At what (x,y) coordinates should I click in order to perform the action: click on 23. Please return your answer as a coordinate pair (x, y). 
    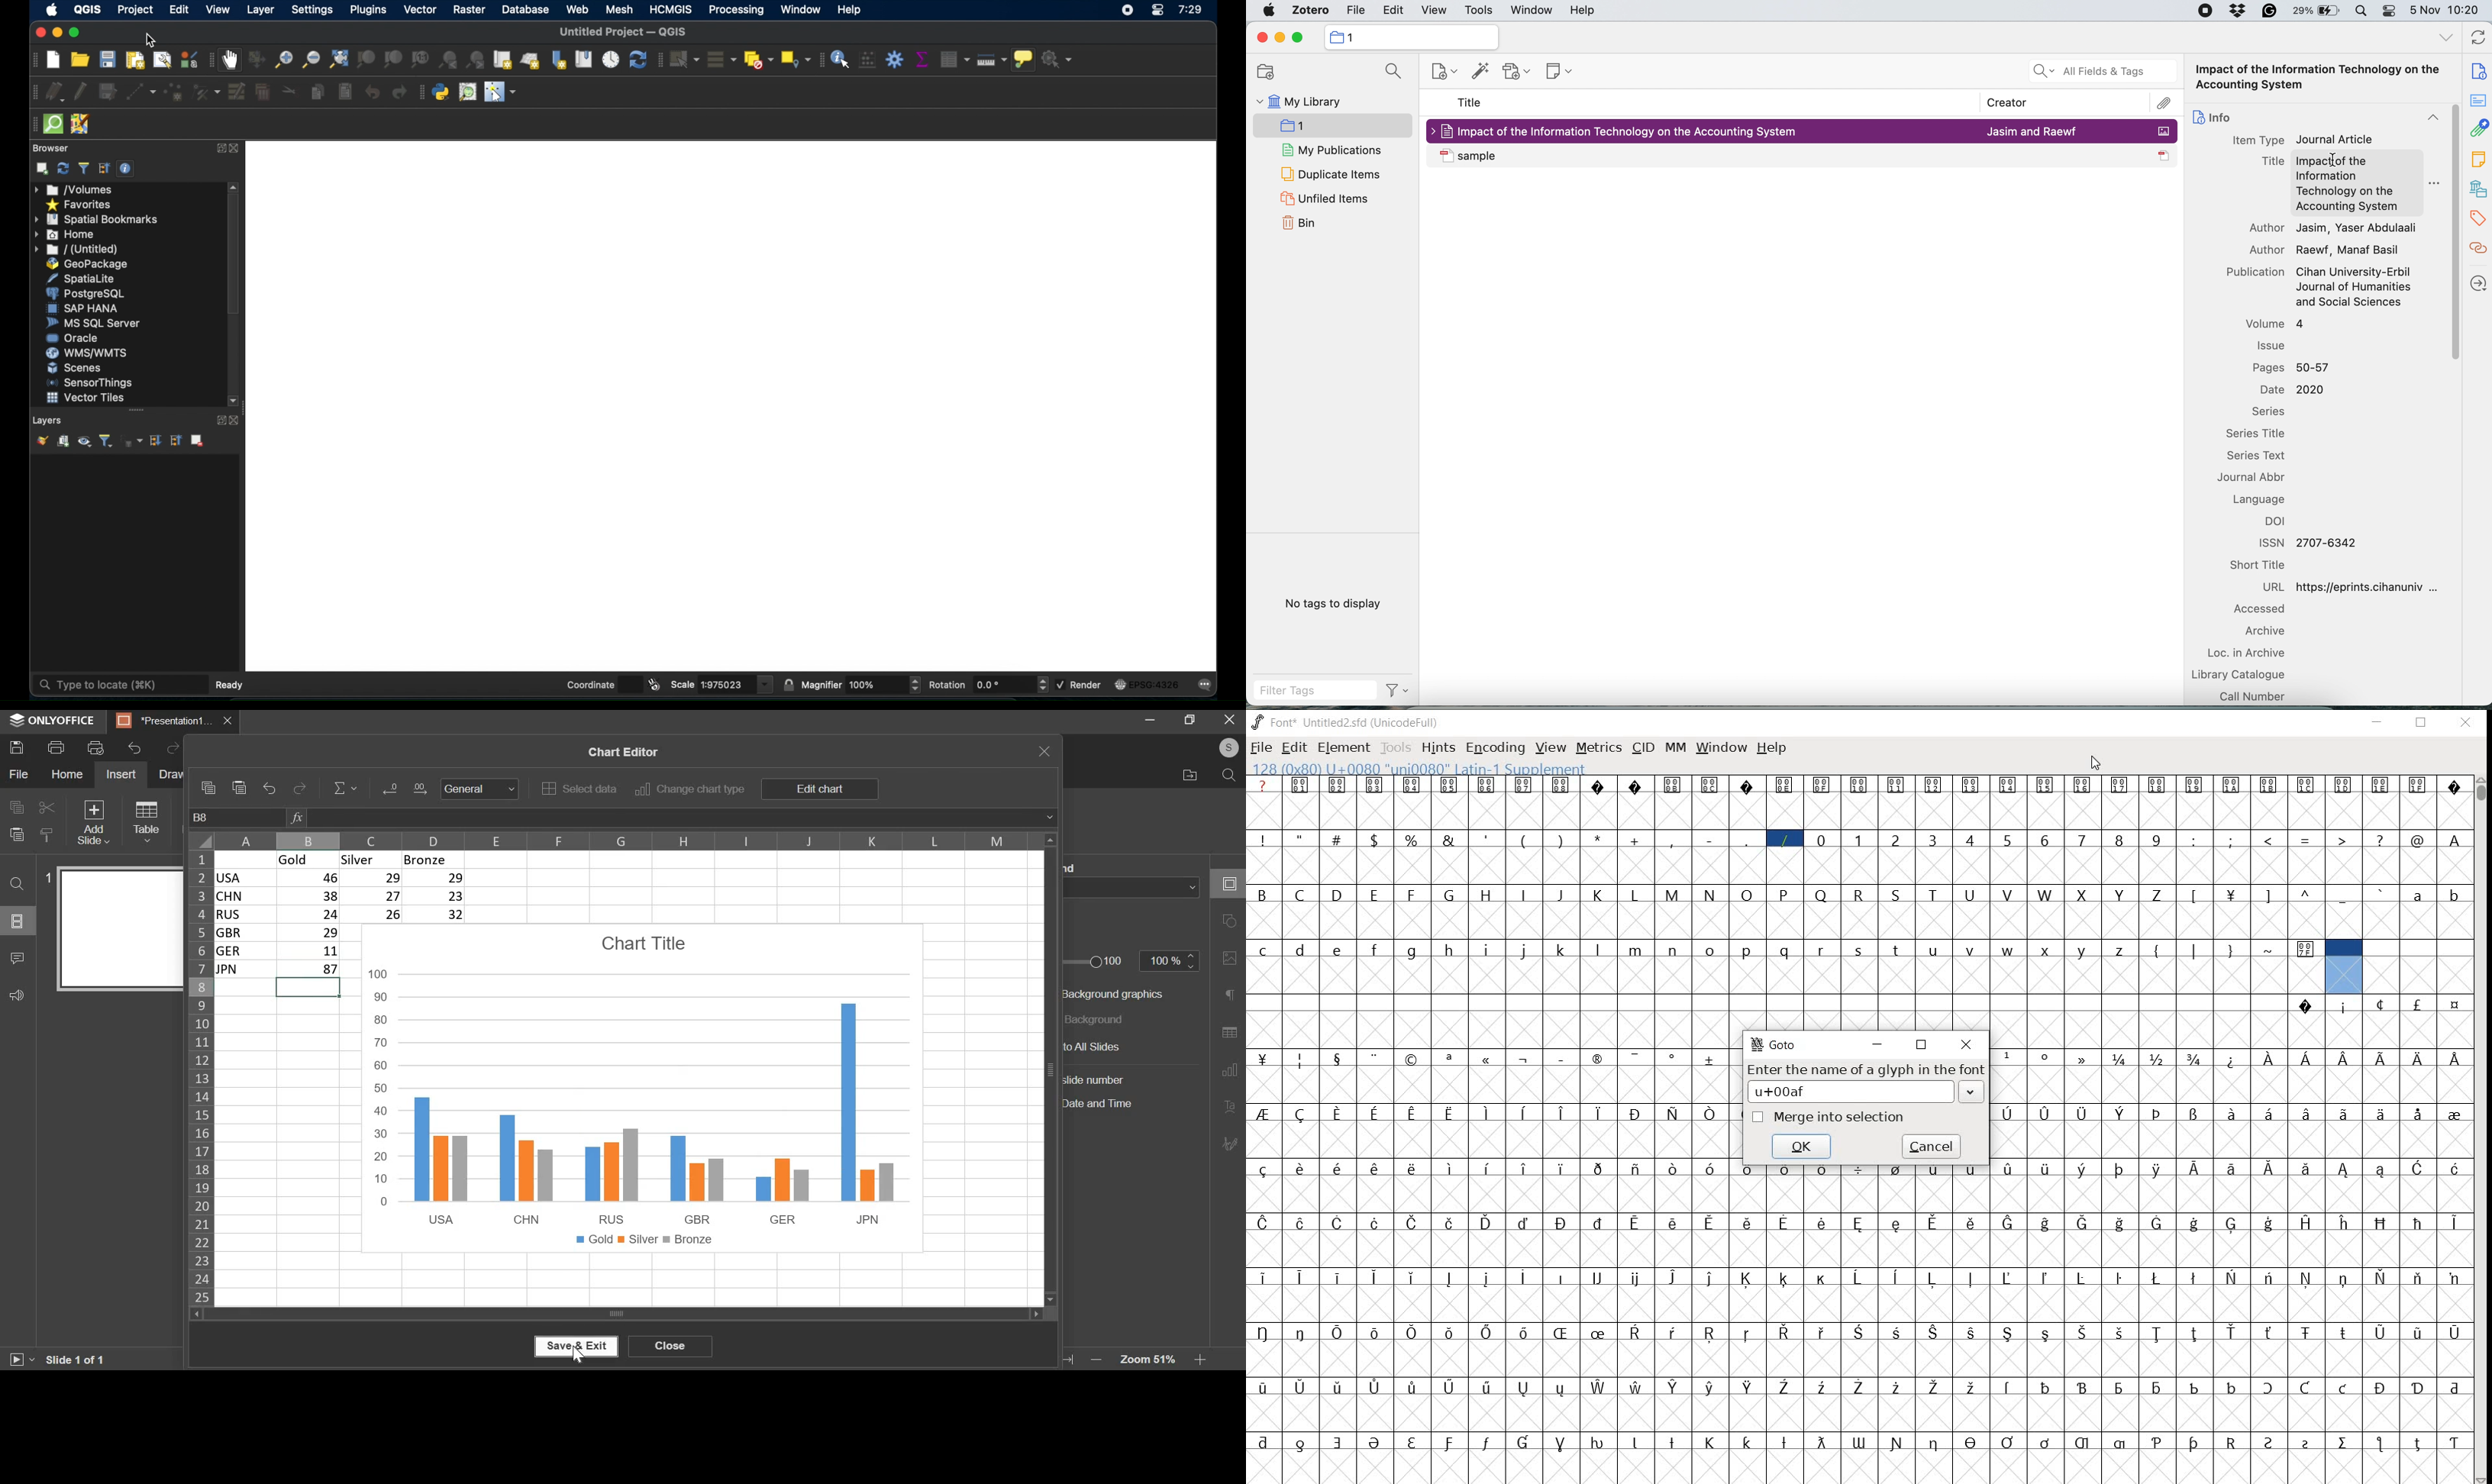
    Looking at the image, I should click on (438, 896).